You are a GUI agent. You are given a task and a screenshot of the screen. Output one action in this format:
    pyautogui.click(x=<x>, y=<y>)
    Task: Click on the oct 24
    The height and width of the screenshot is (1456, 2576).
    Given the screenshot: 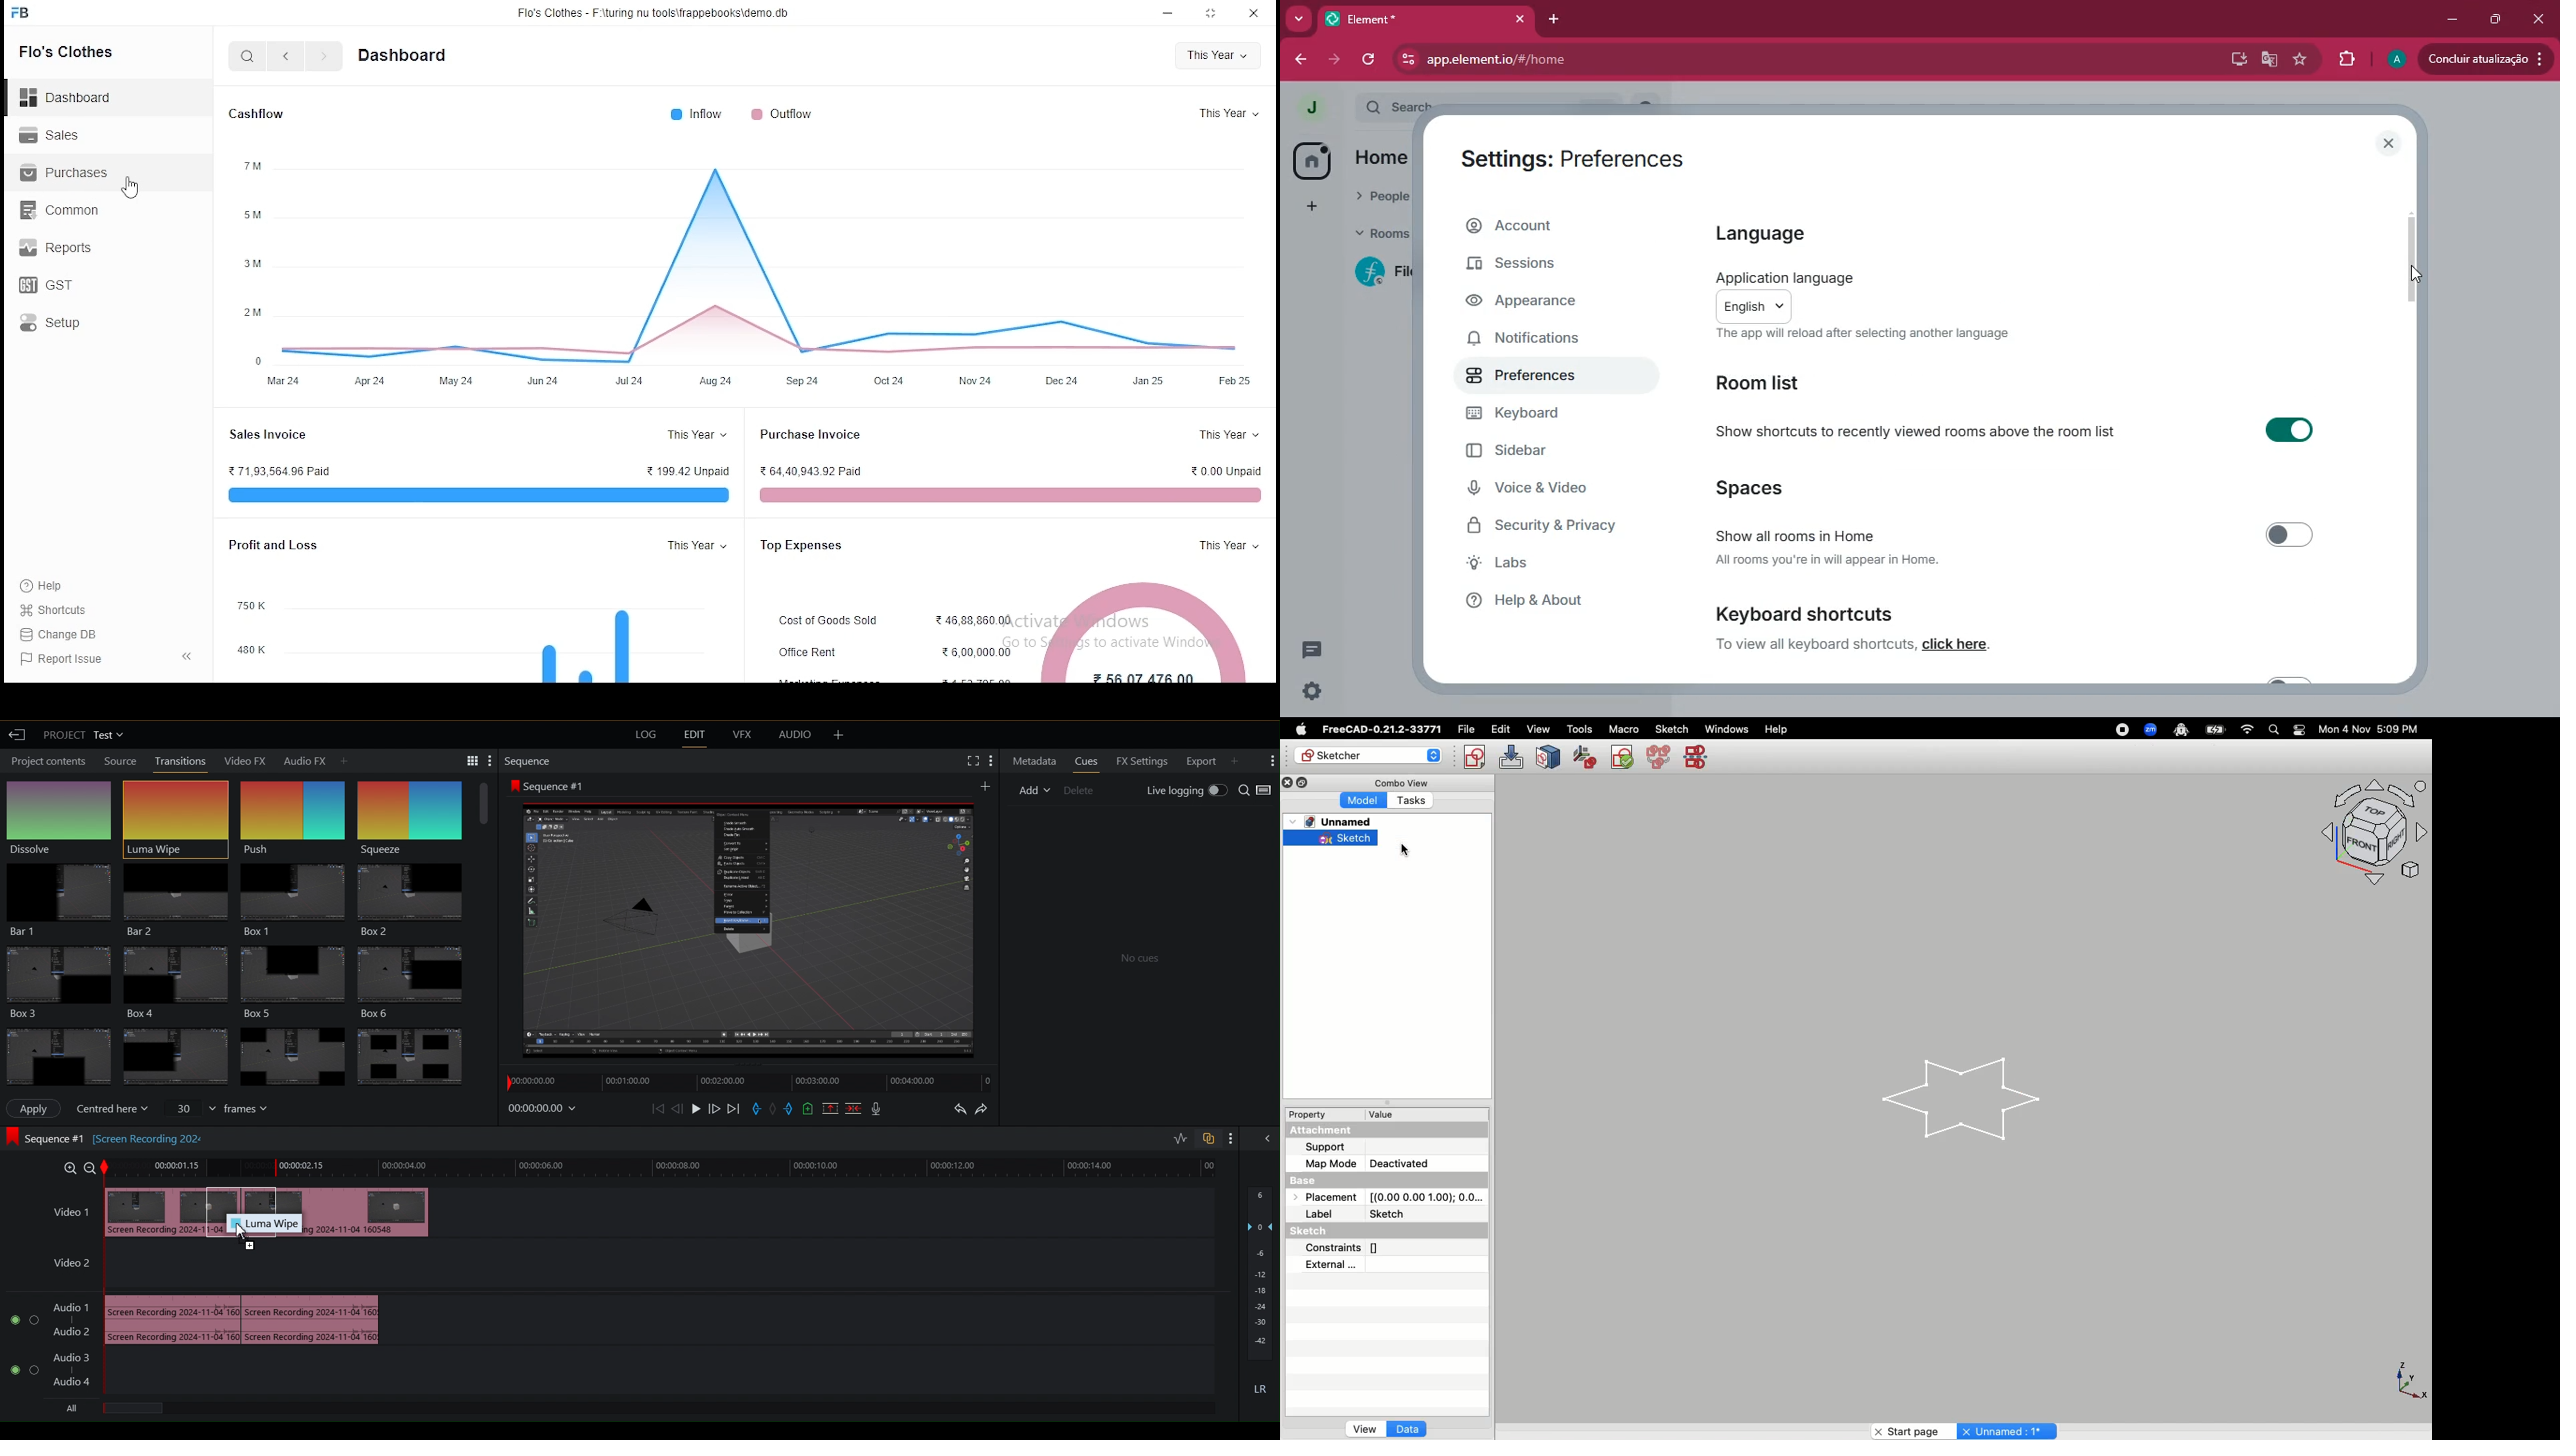 What is the action you would take?
    pyautogui.click(x=892, y=380)
    